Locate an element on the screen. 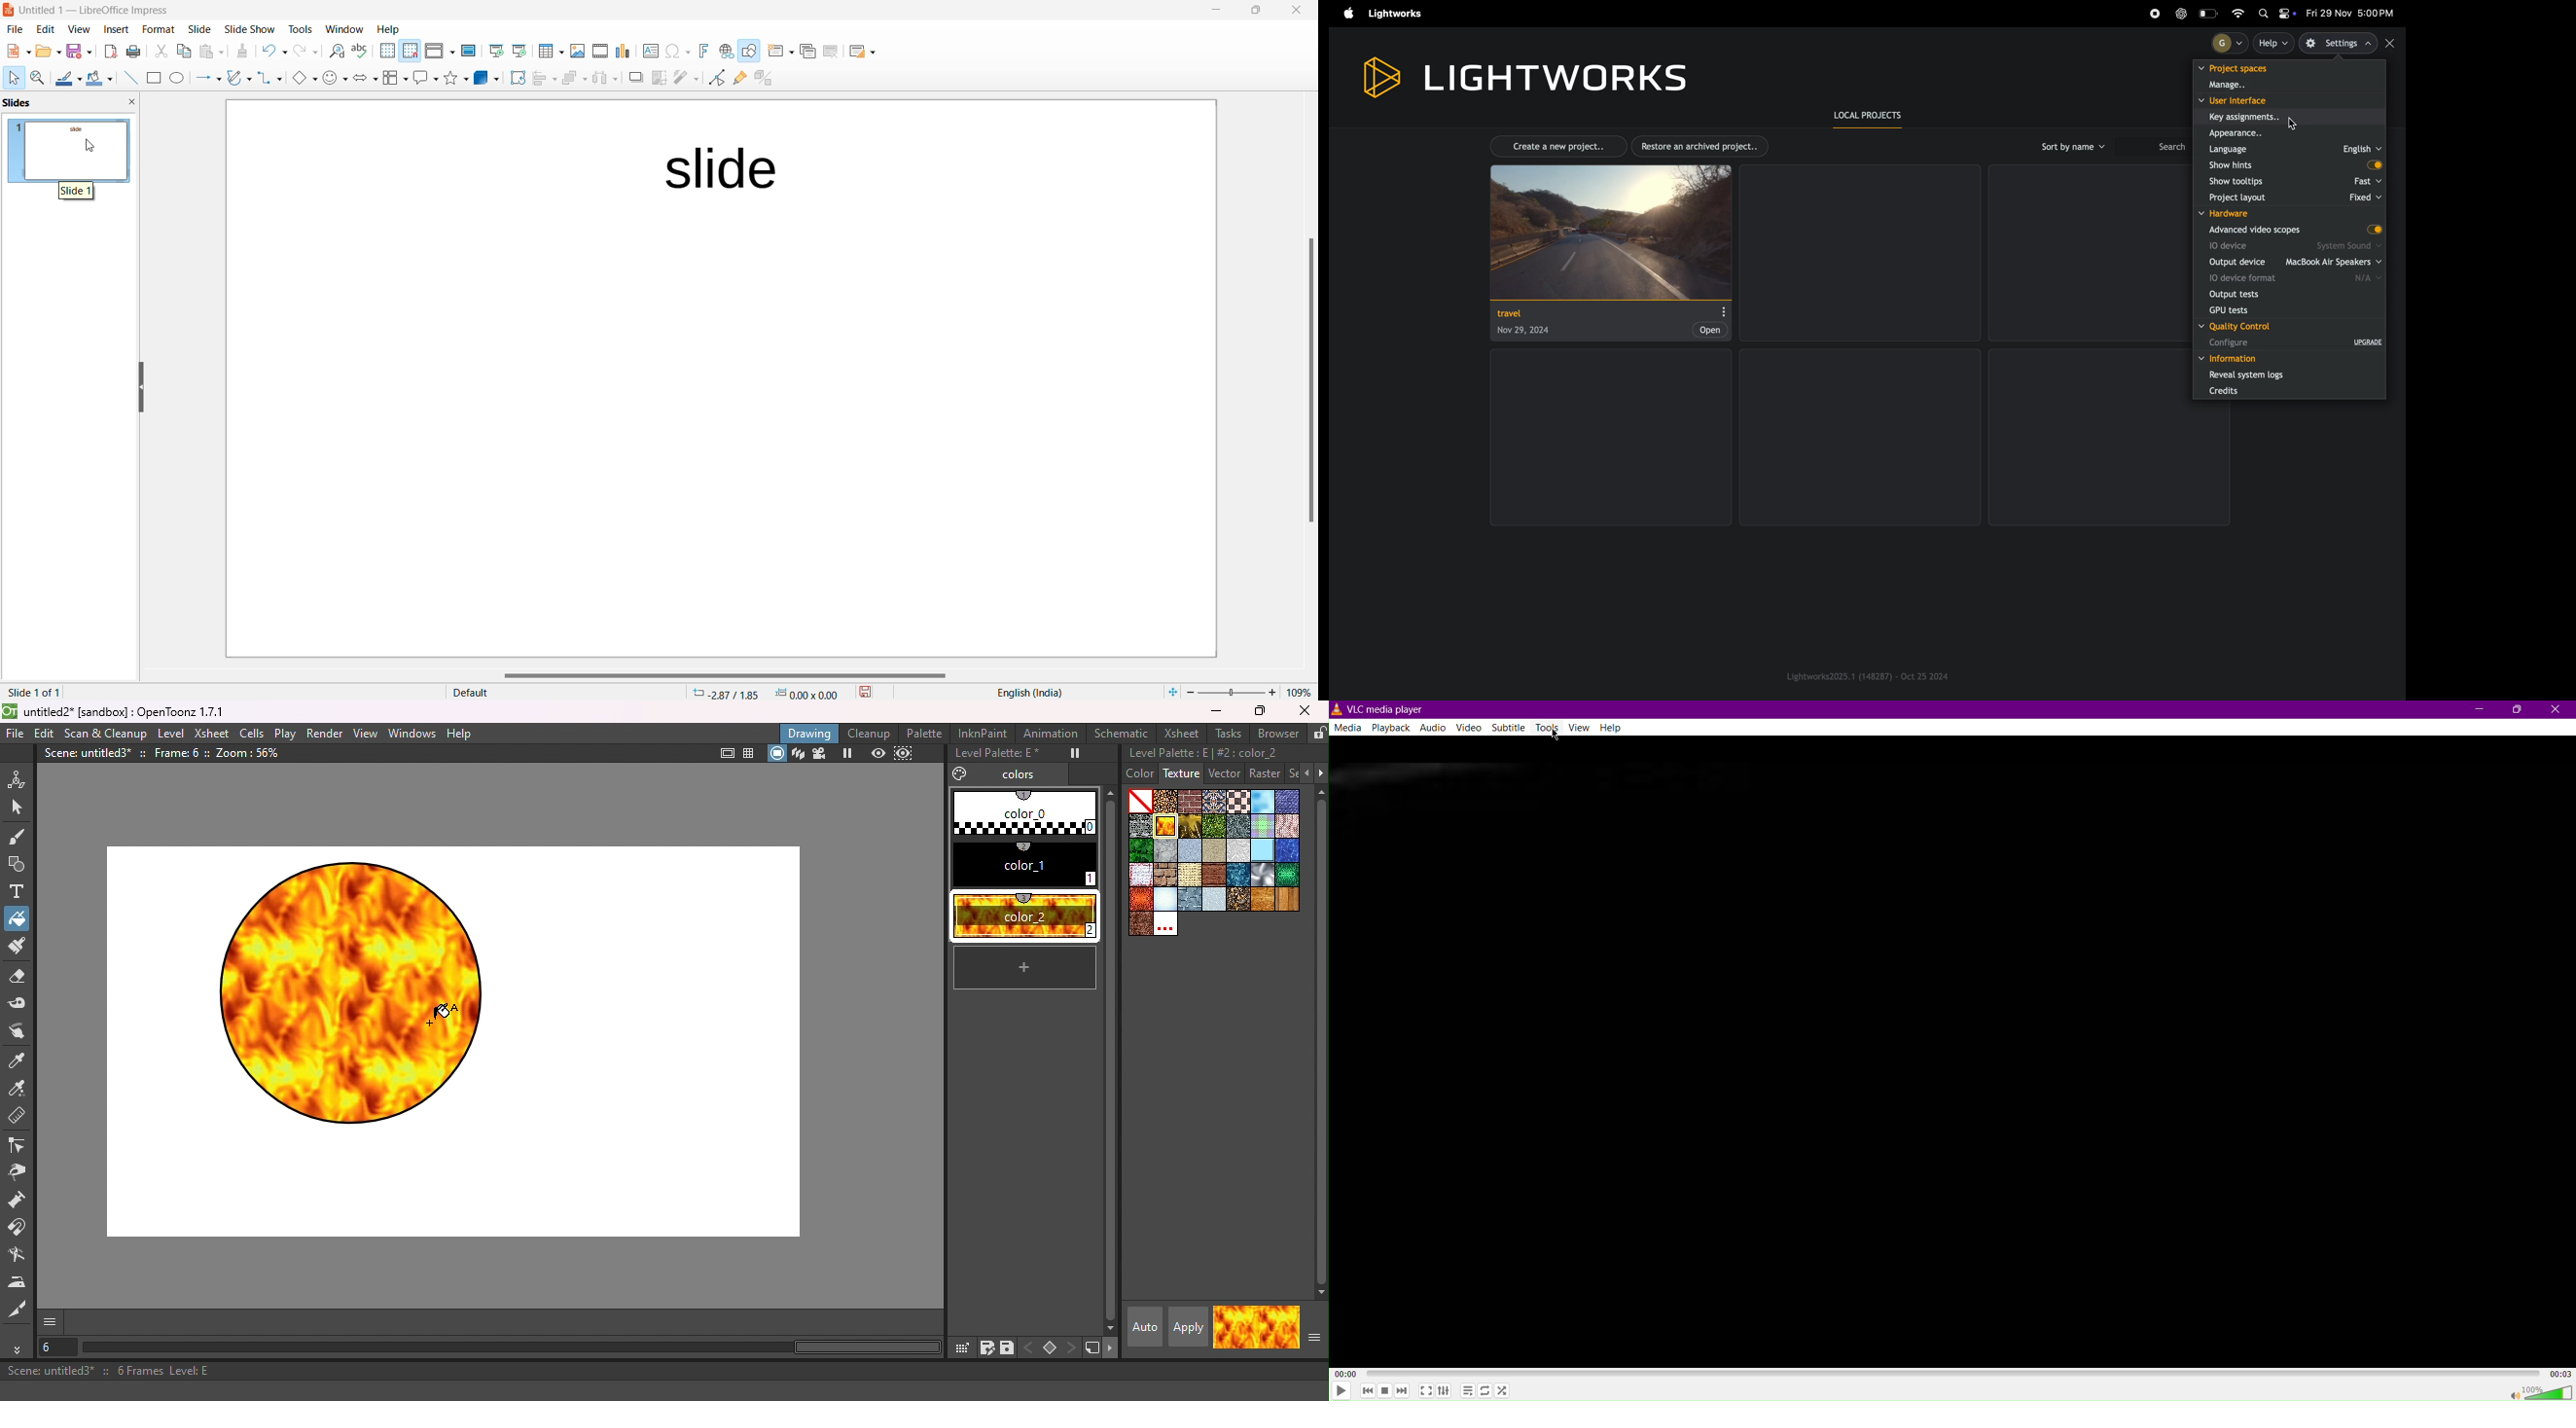 This screenshot has height=1428, width=2576. Skip forward is located at coordinates (1402, 1390).